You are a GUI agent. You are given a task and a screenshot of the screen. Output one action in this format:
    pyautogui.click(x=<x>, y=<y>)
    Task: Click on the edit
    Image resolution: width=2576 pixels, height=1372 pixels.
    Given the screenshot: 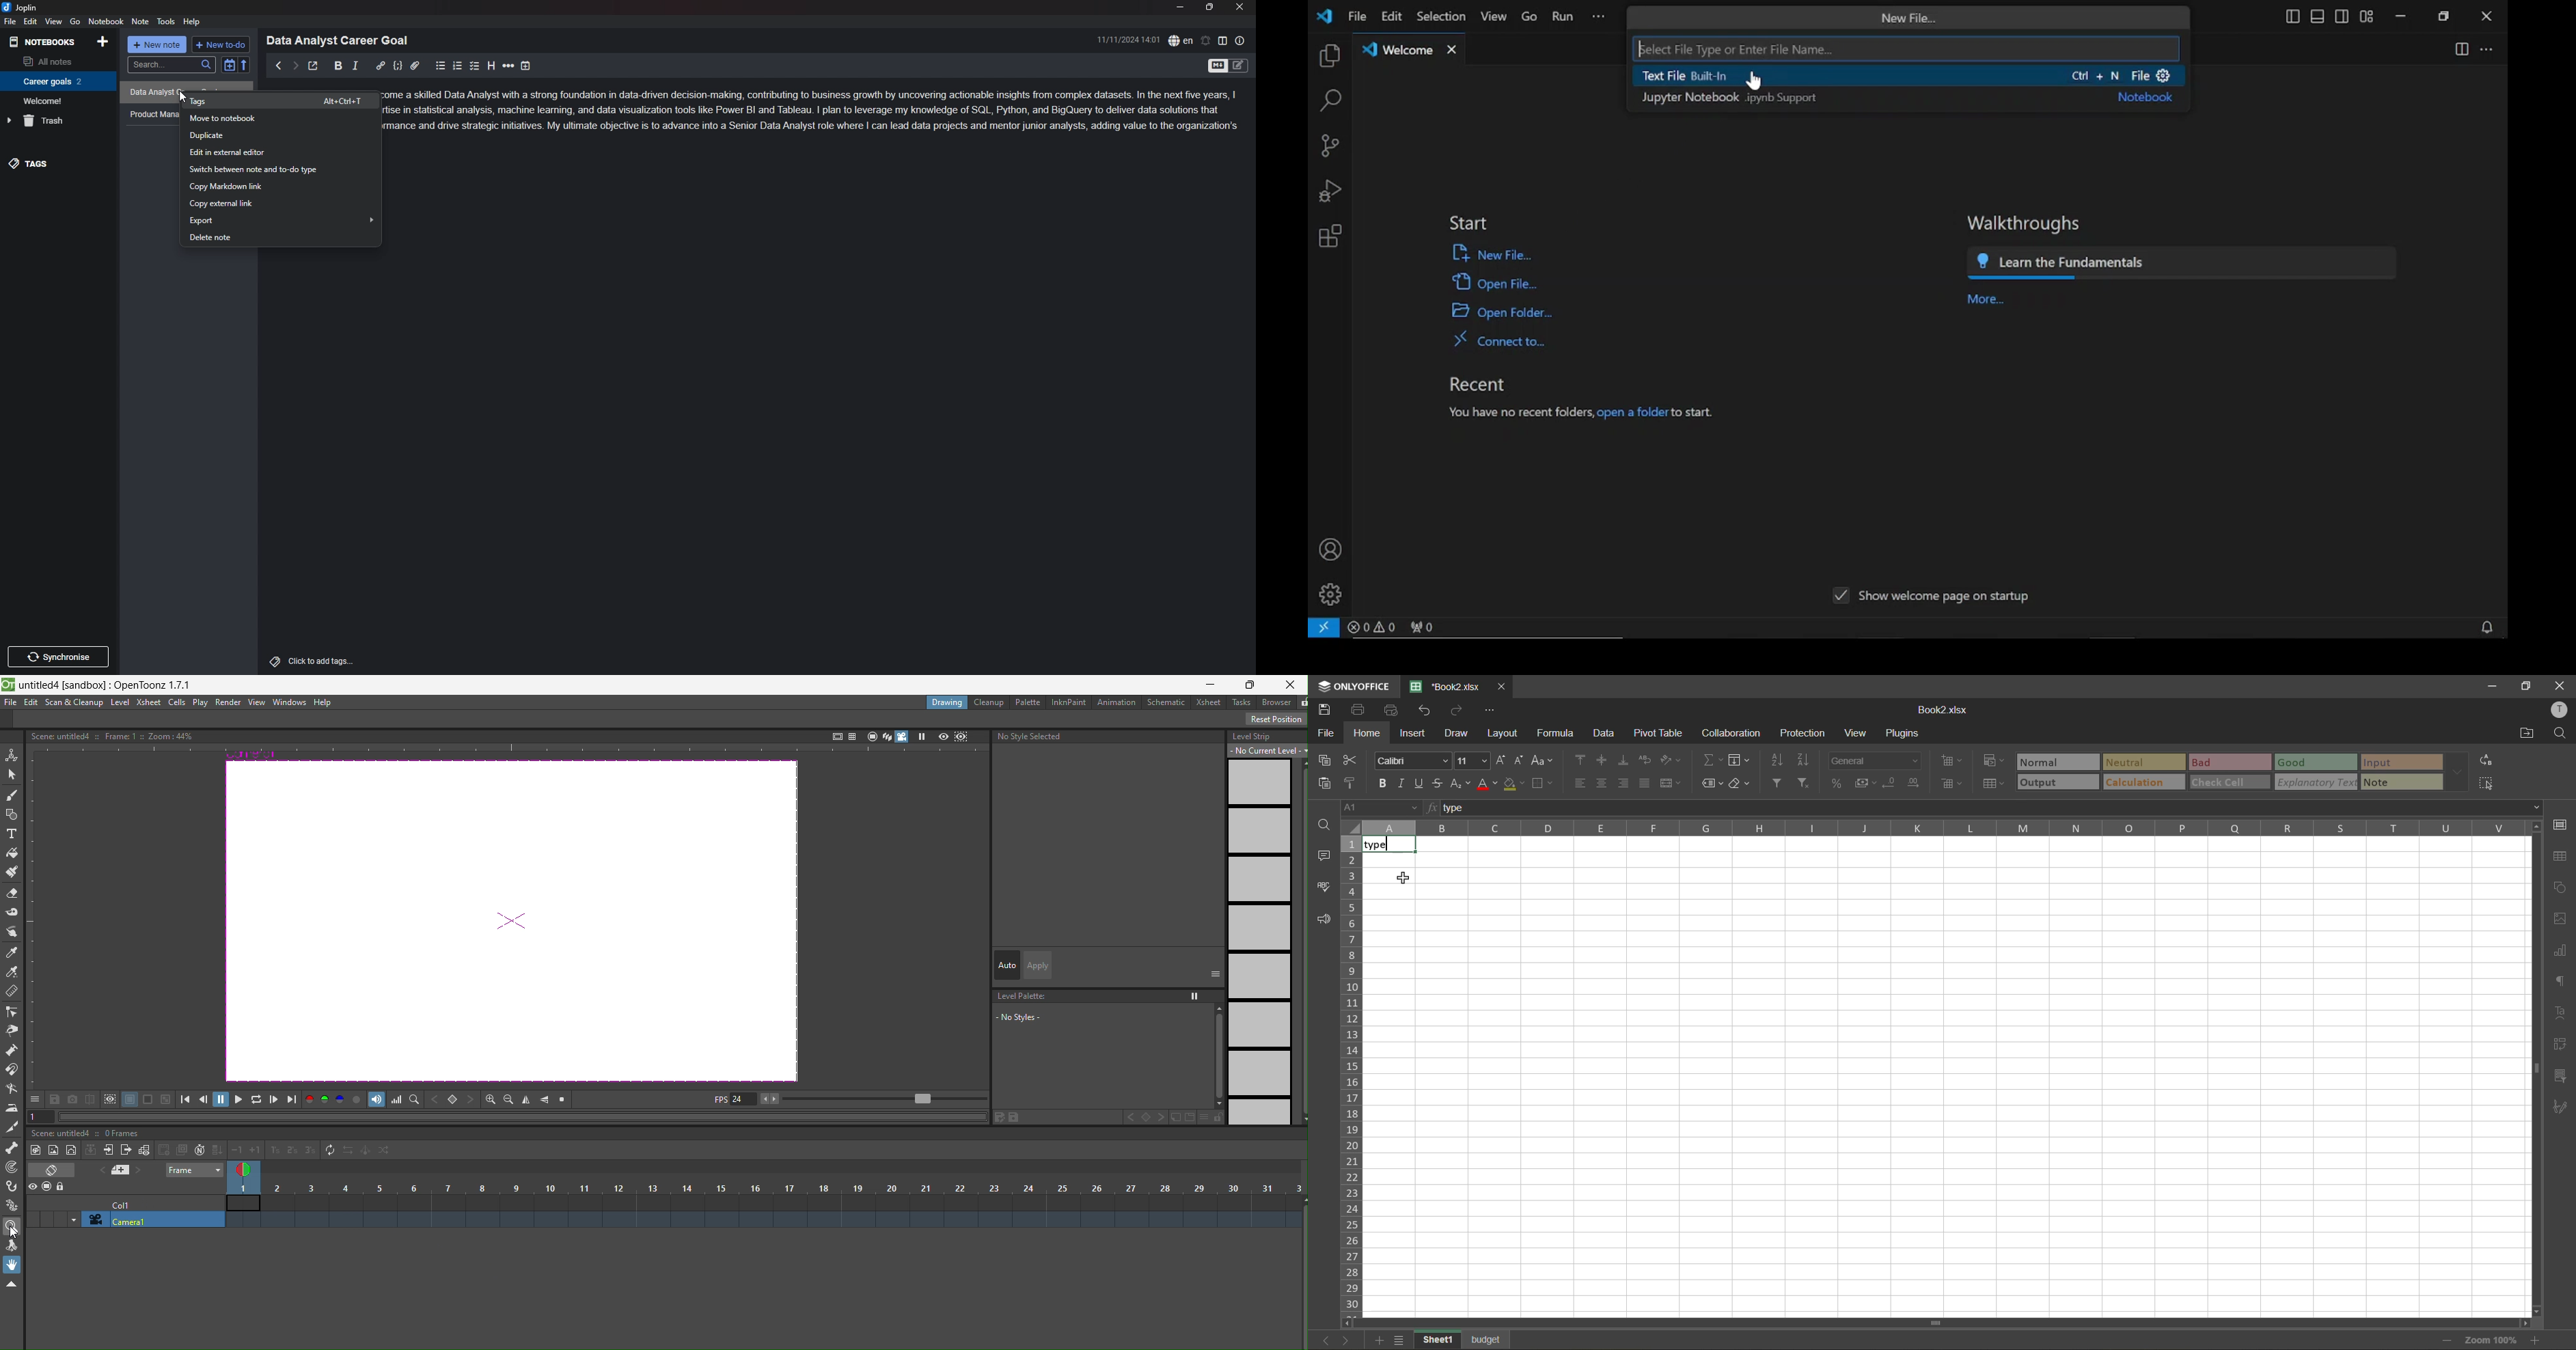 What is the action you would take?
    pyautogui.click(x=31, y=702)
    